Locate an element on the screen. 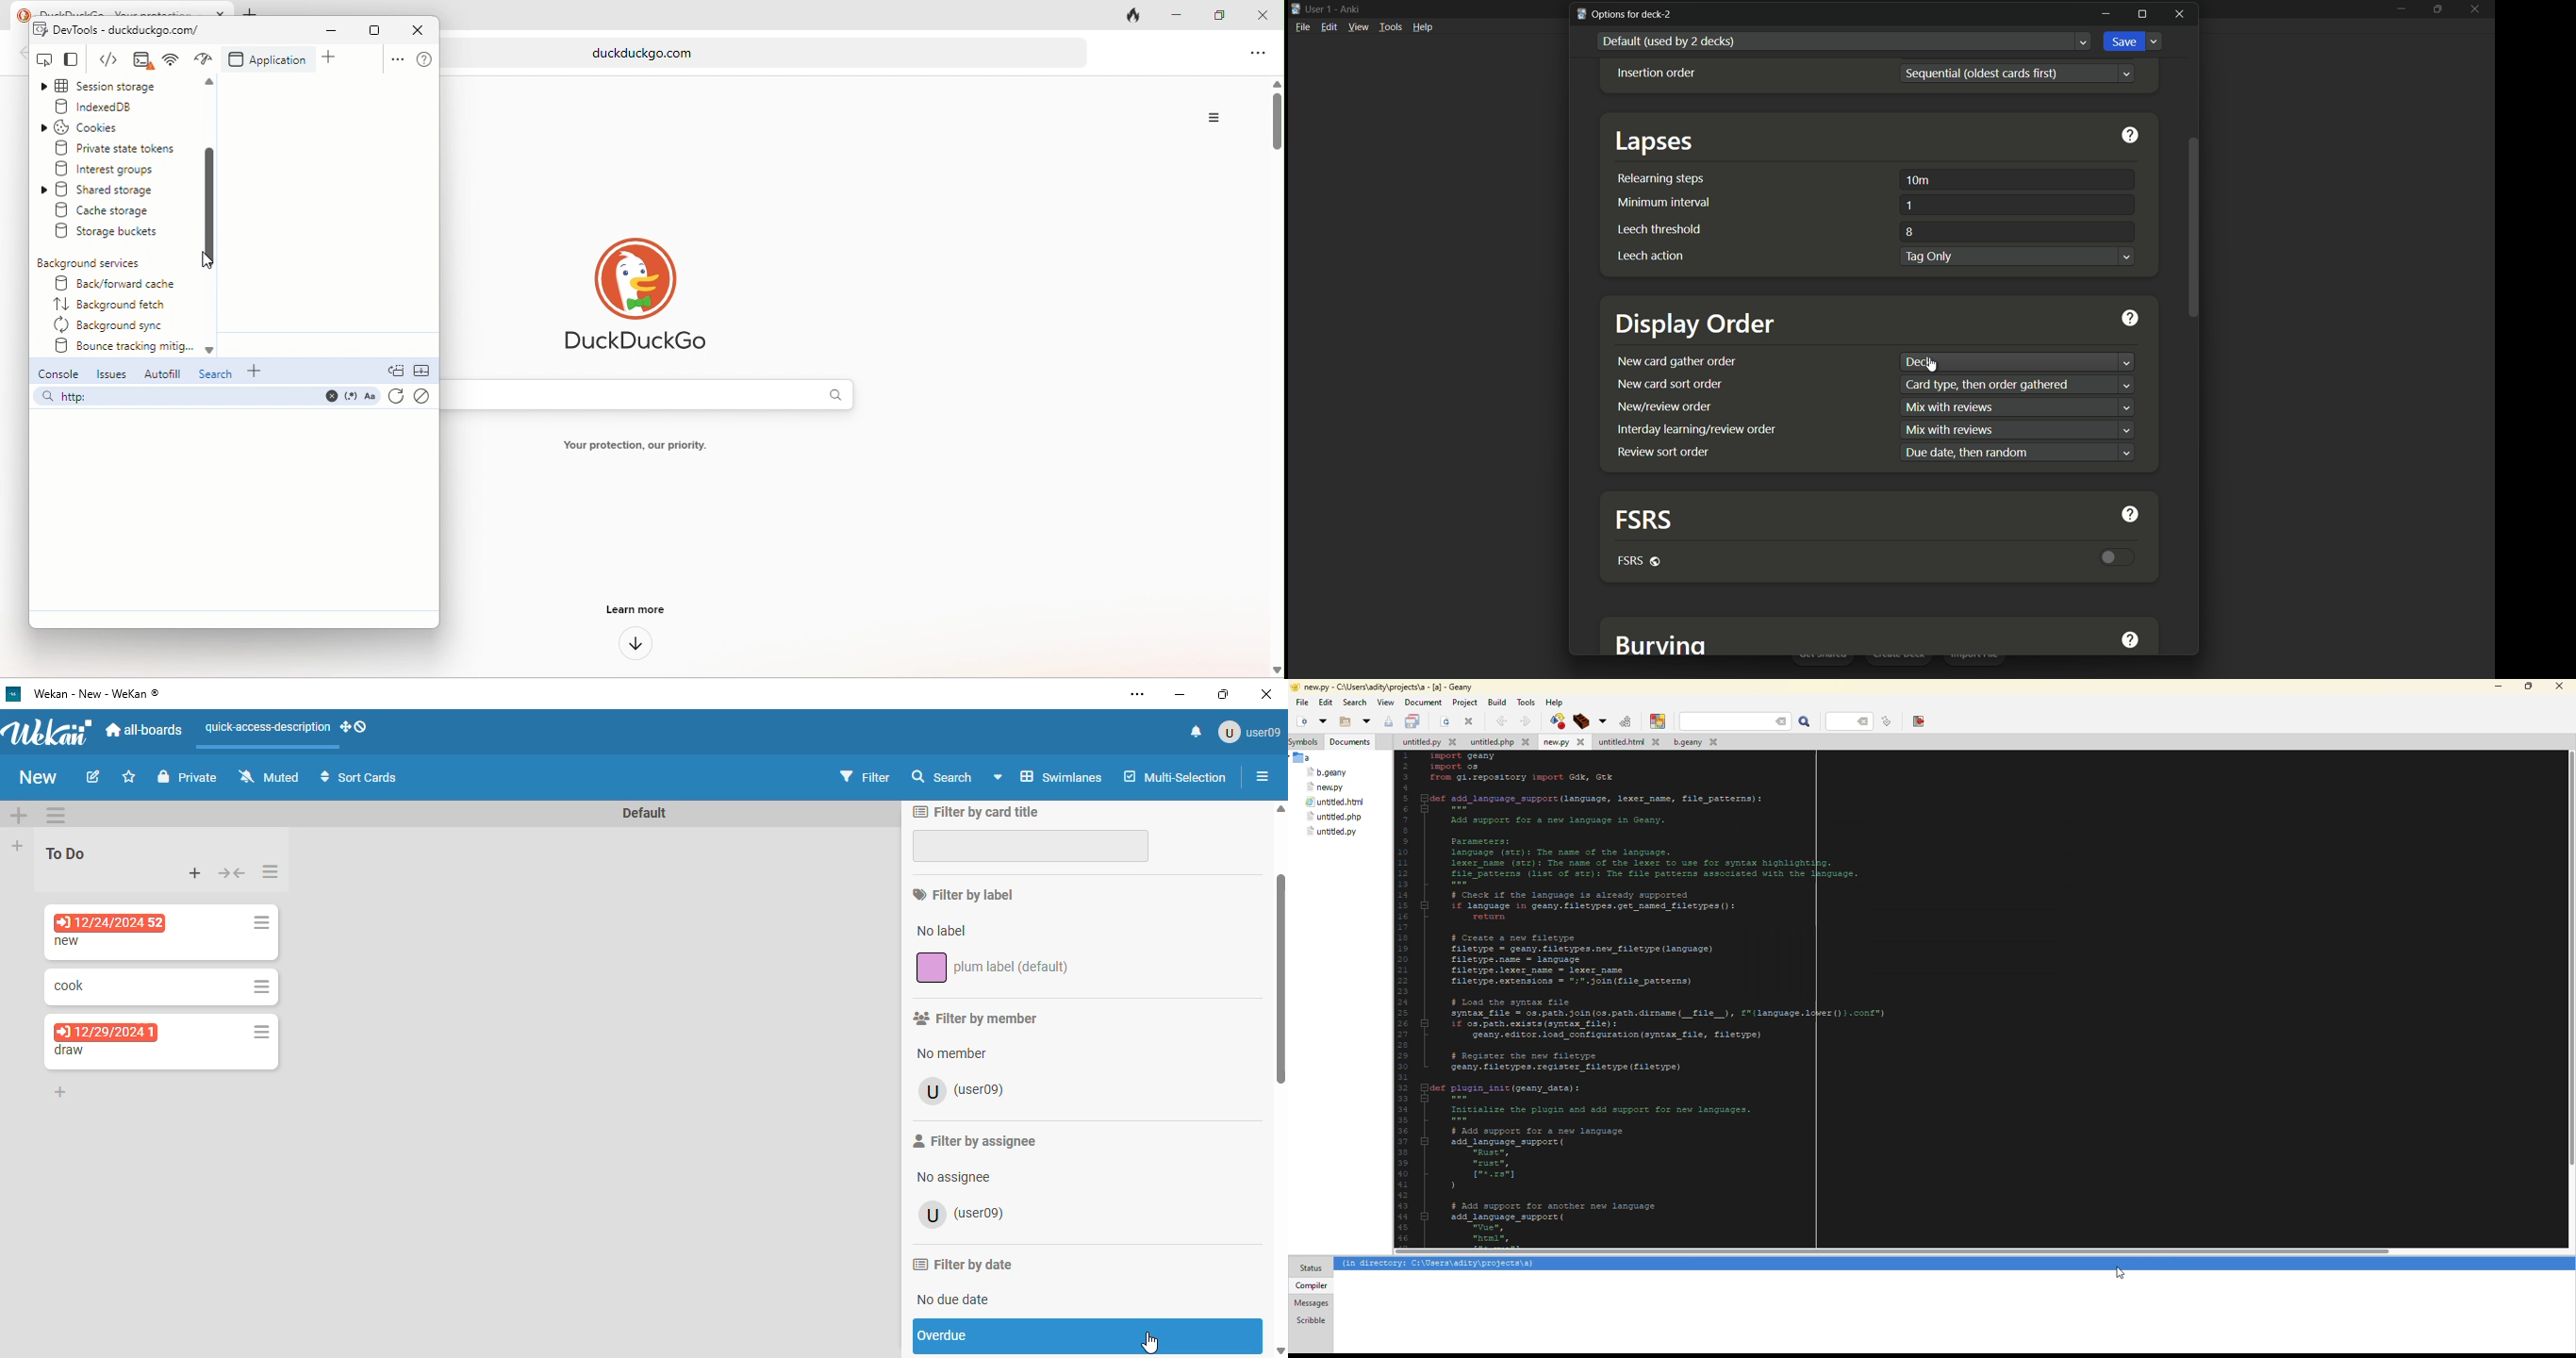 The height and width of the screenshot is (1372, 2576). lapses is located at coordinates (1656, 141).